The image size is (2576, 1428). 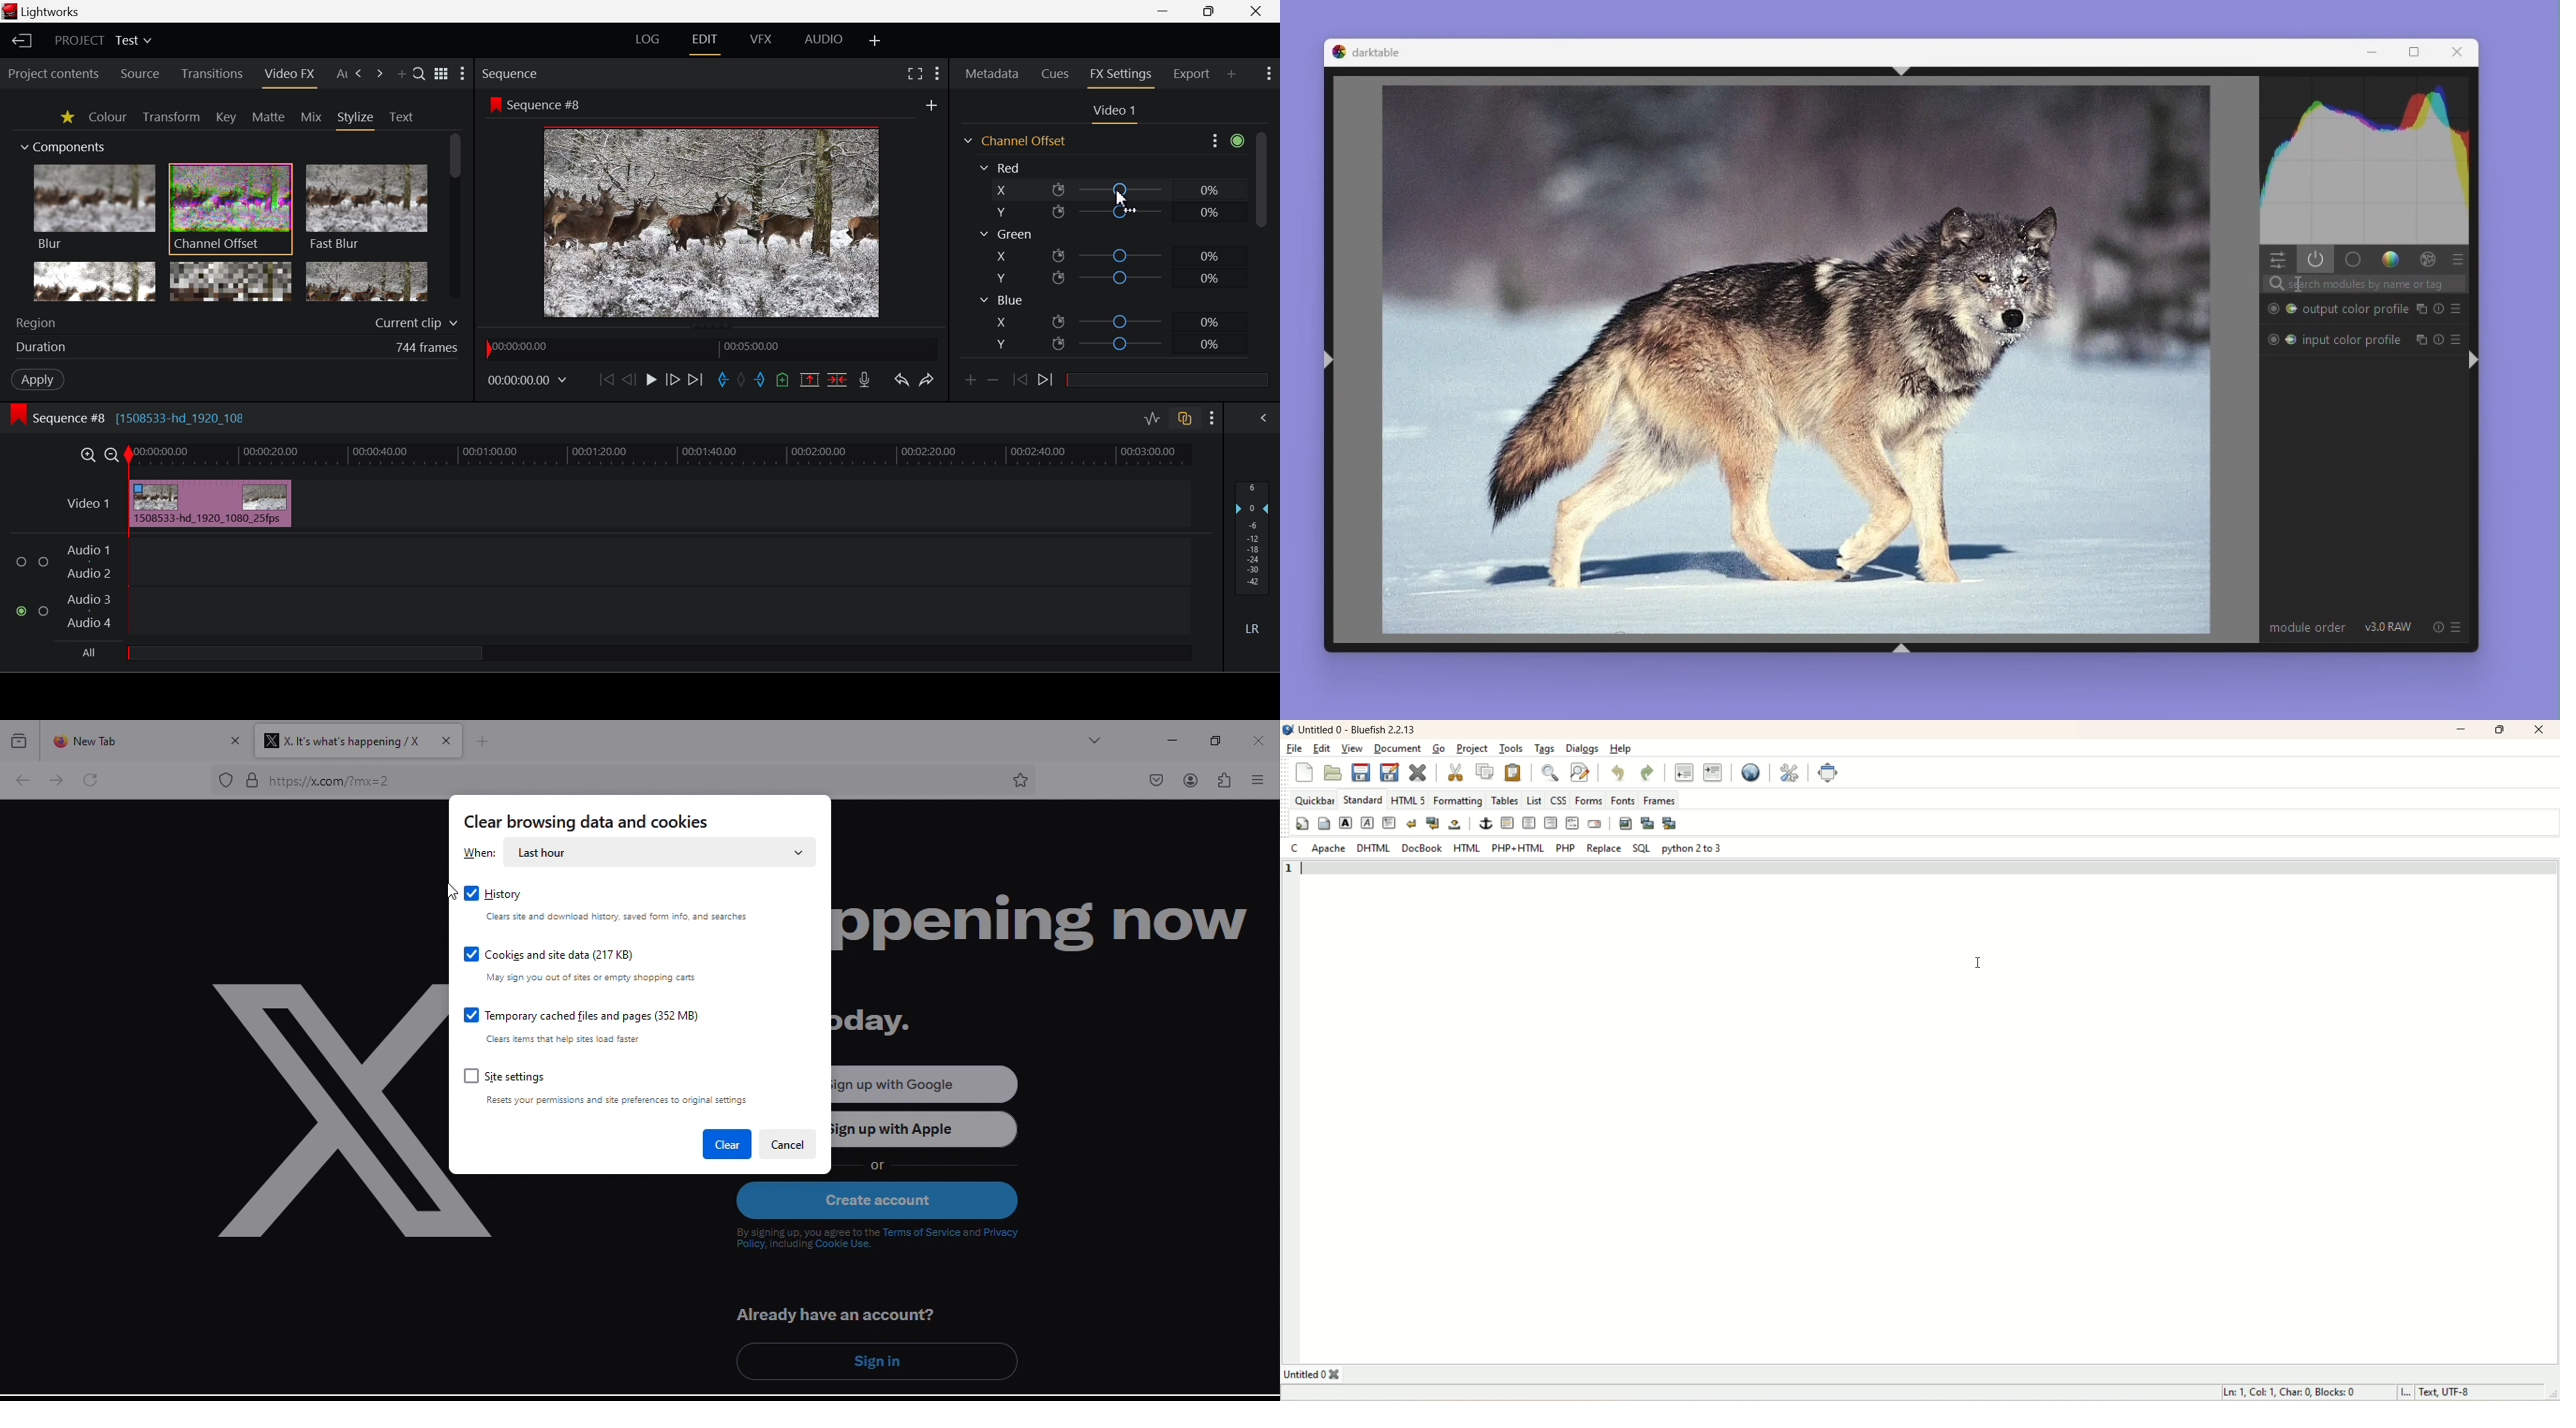 I want to click on [1508533-hd_1920_108, so click(x=183, y=415).